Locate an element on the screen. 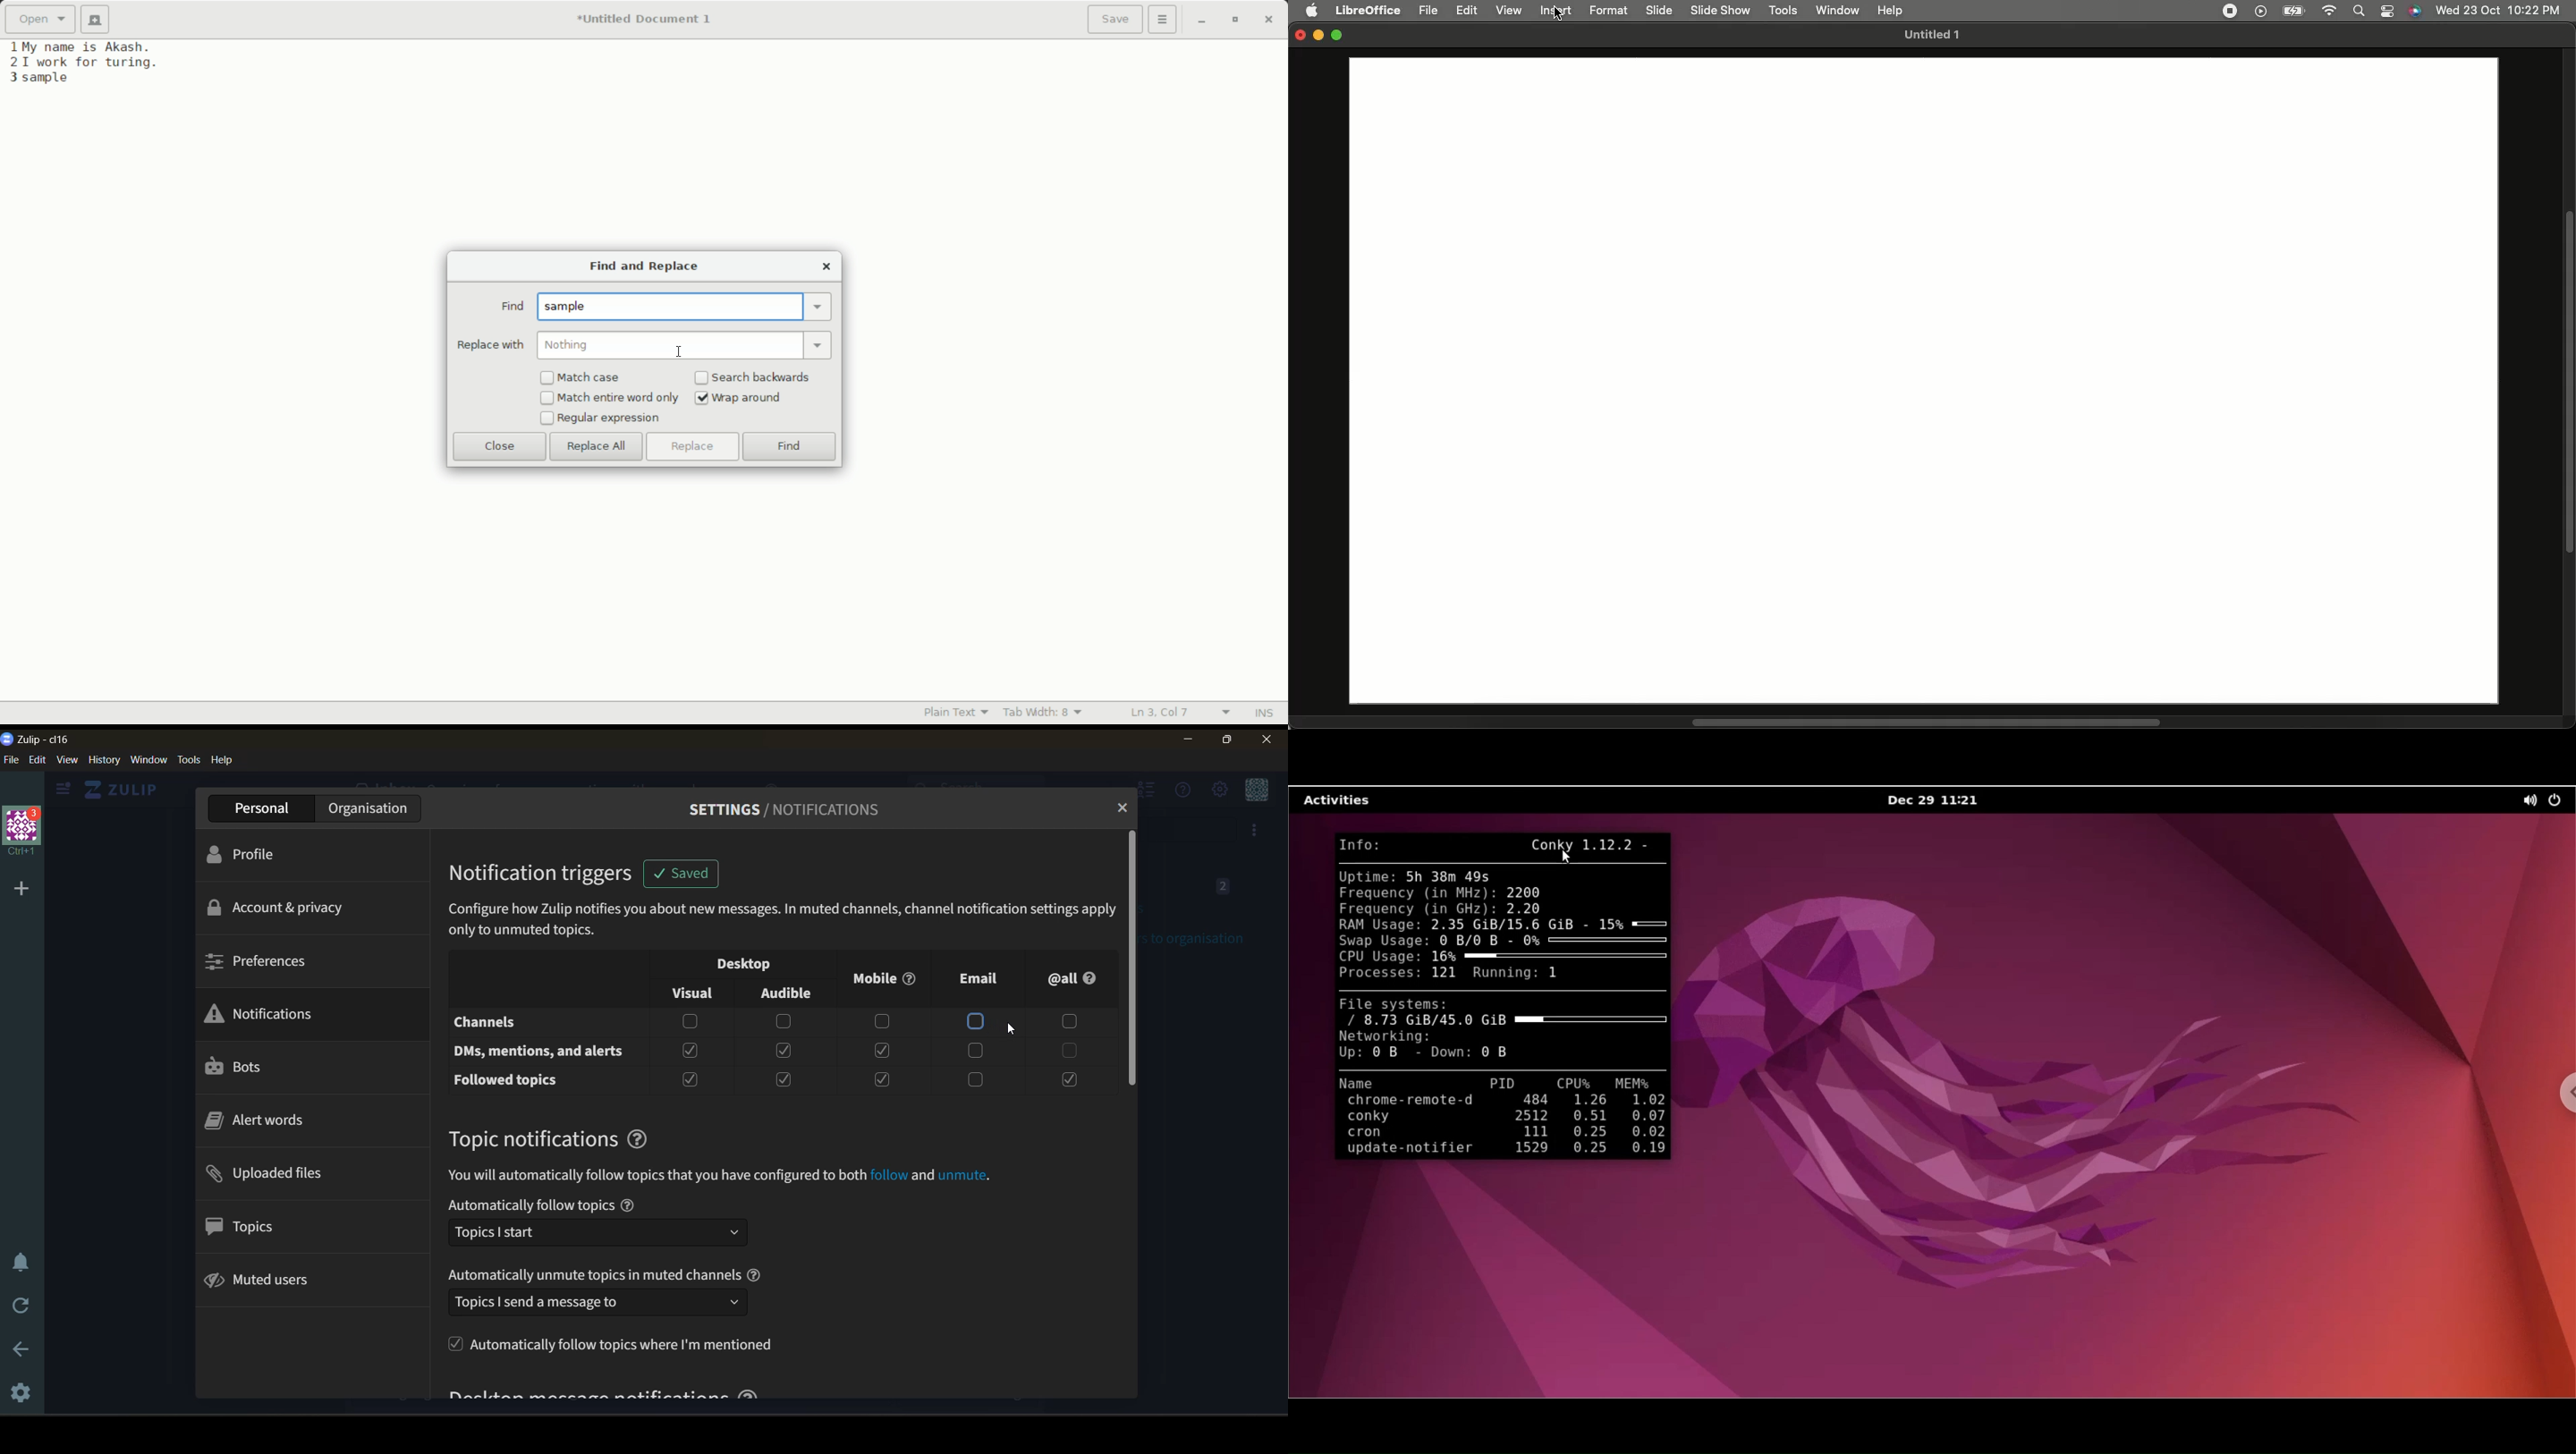  cursor is located at coordinates (1559, 21).